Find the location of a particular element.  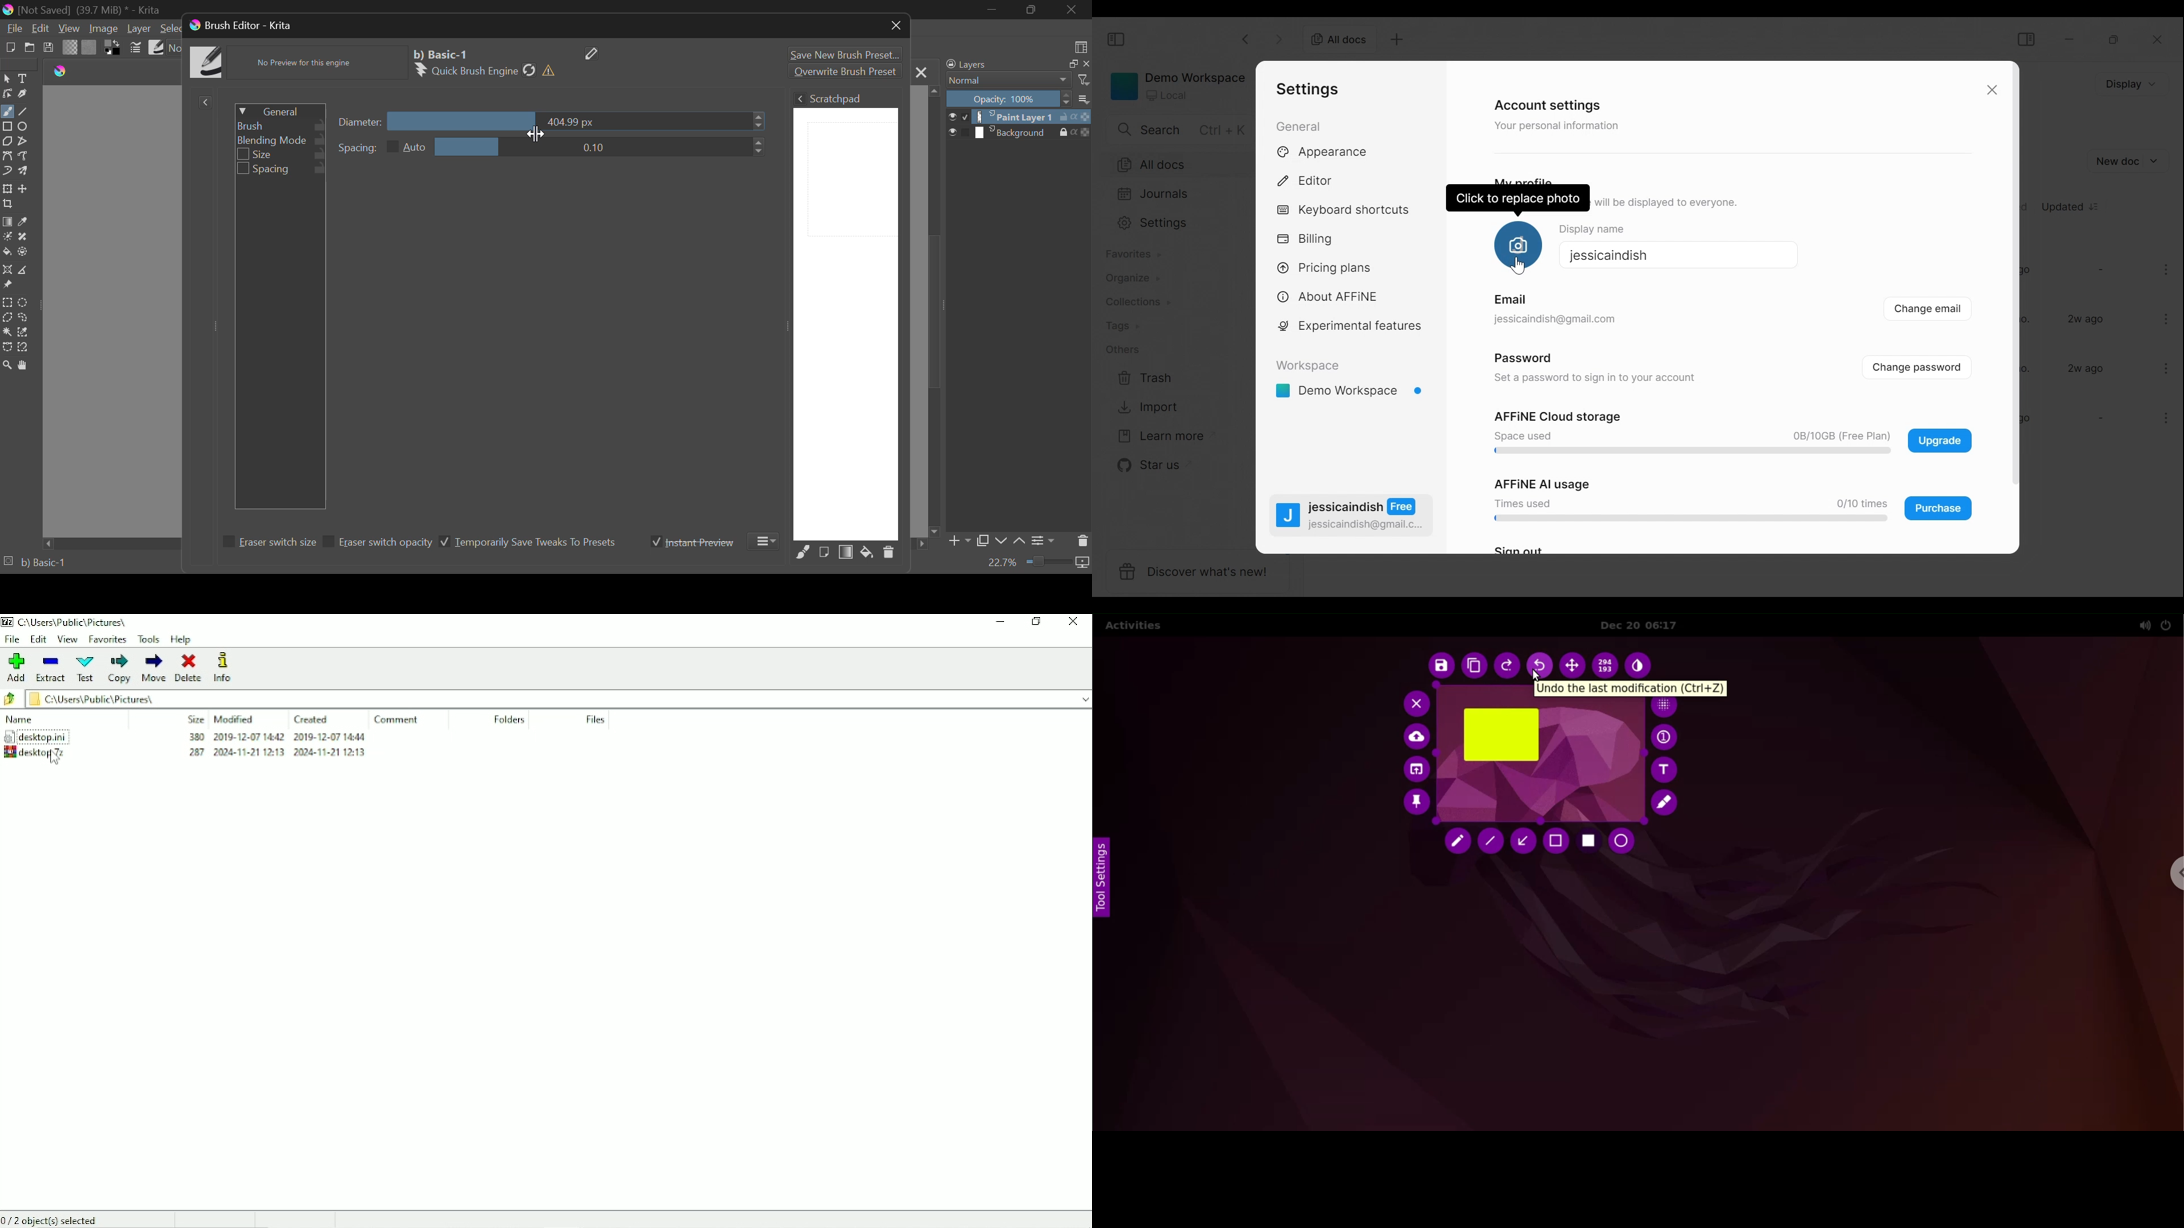

Settings is located at coordinates (1181, 225).